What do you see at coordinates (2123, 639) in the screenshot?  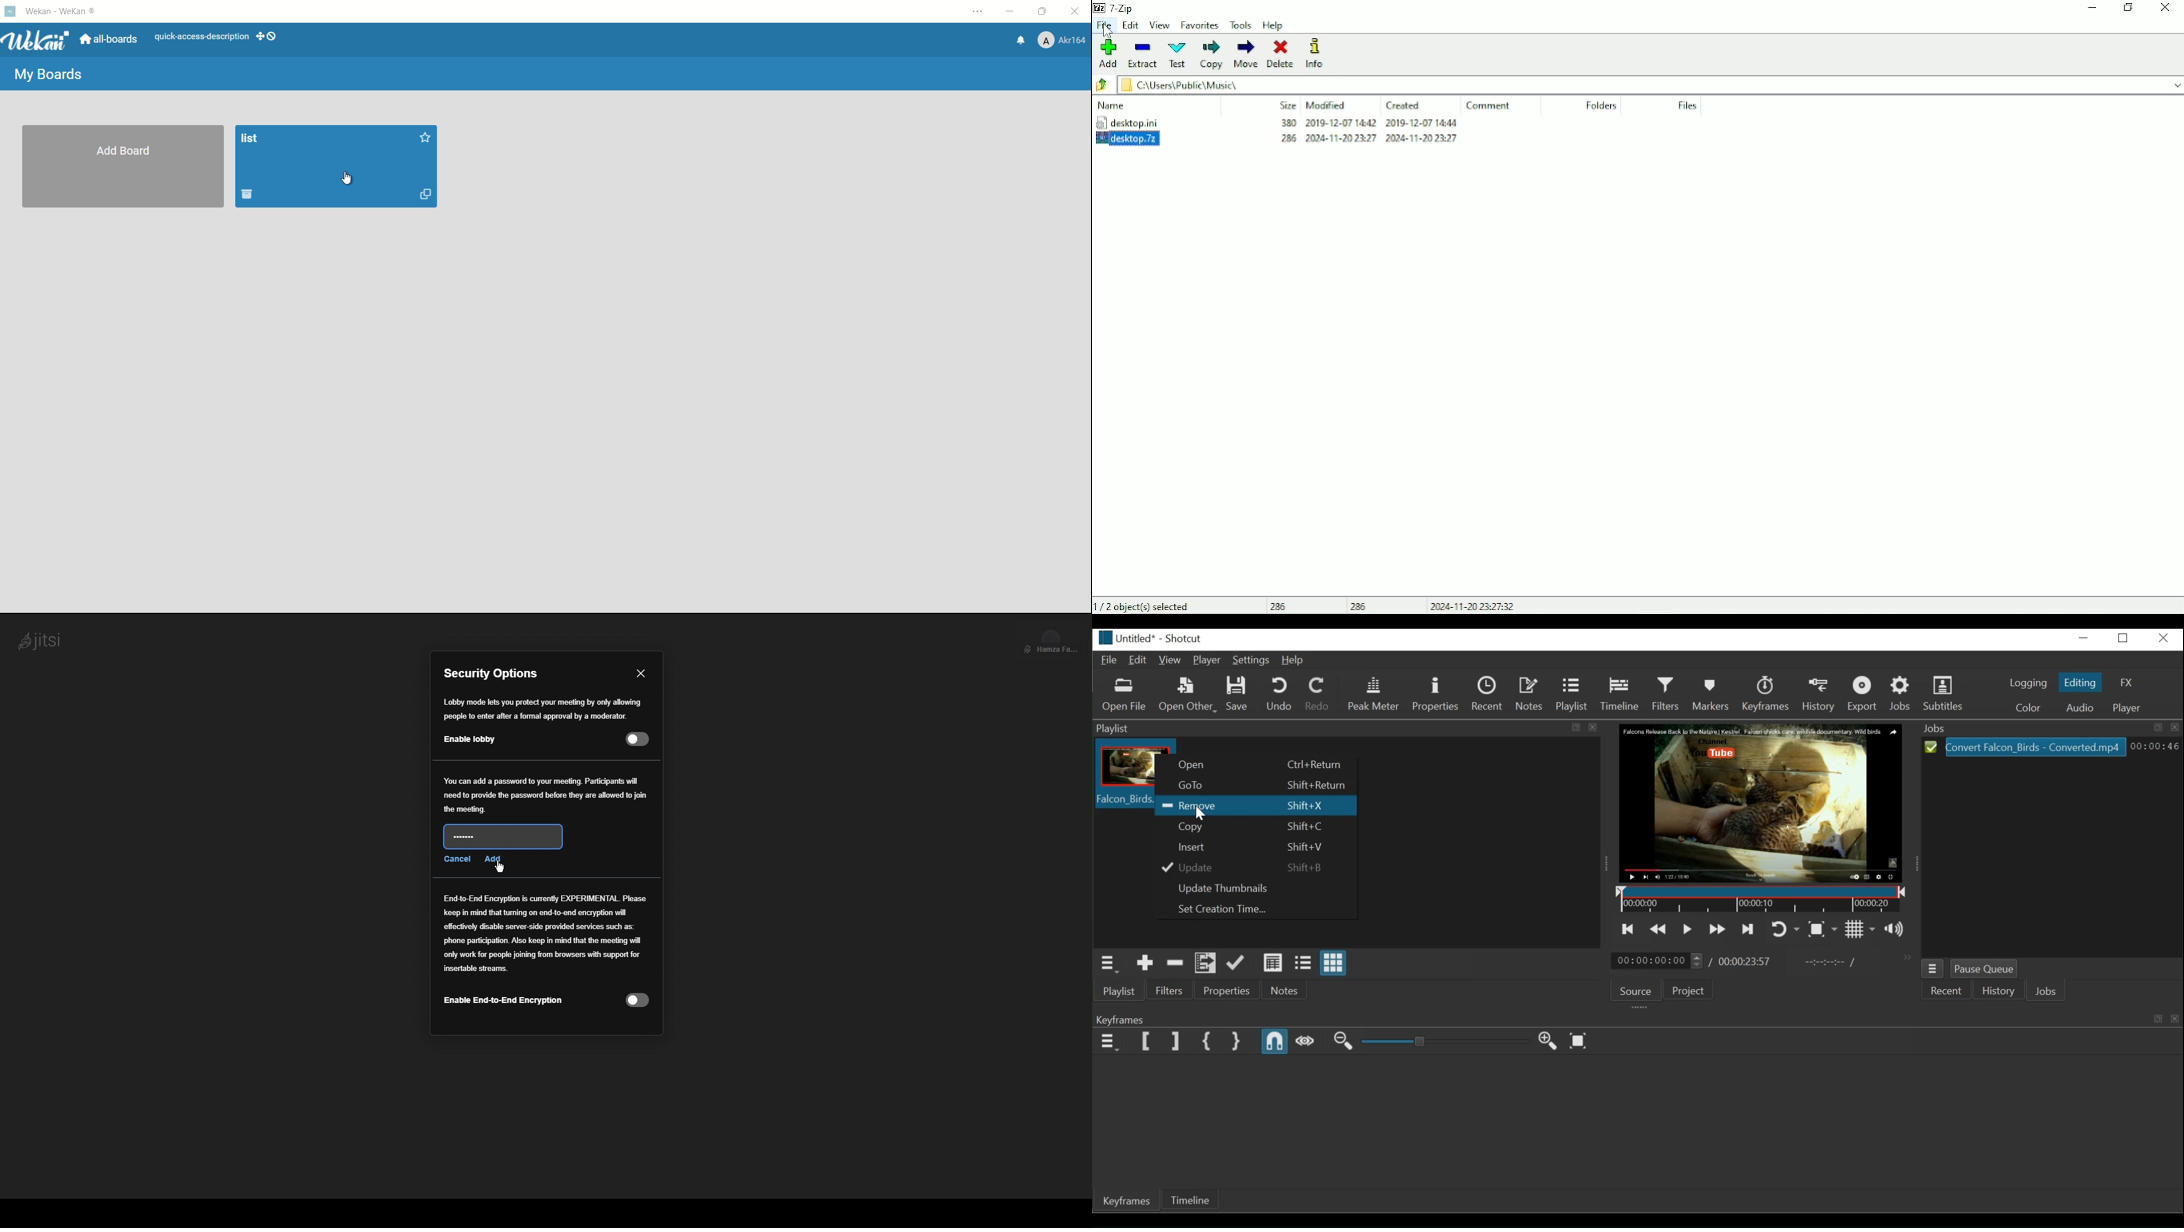 I see `Restore` at bounding box center [2123, 639].